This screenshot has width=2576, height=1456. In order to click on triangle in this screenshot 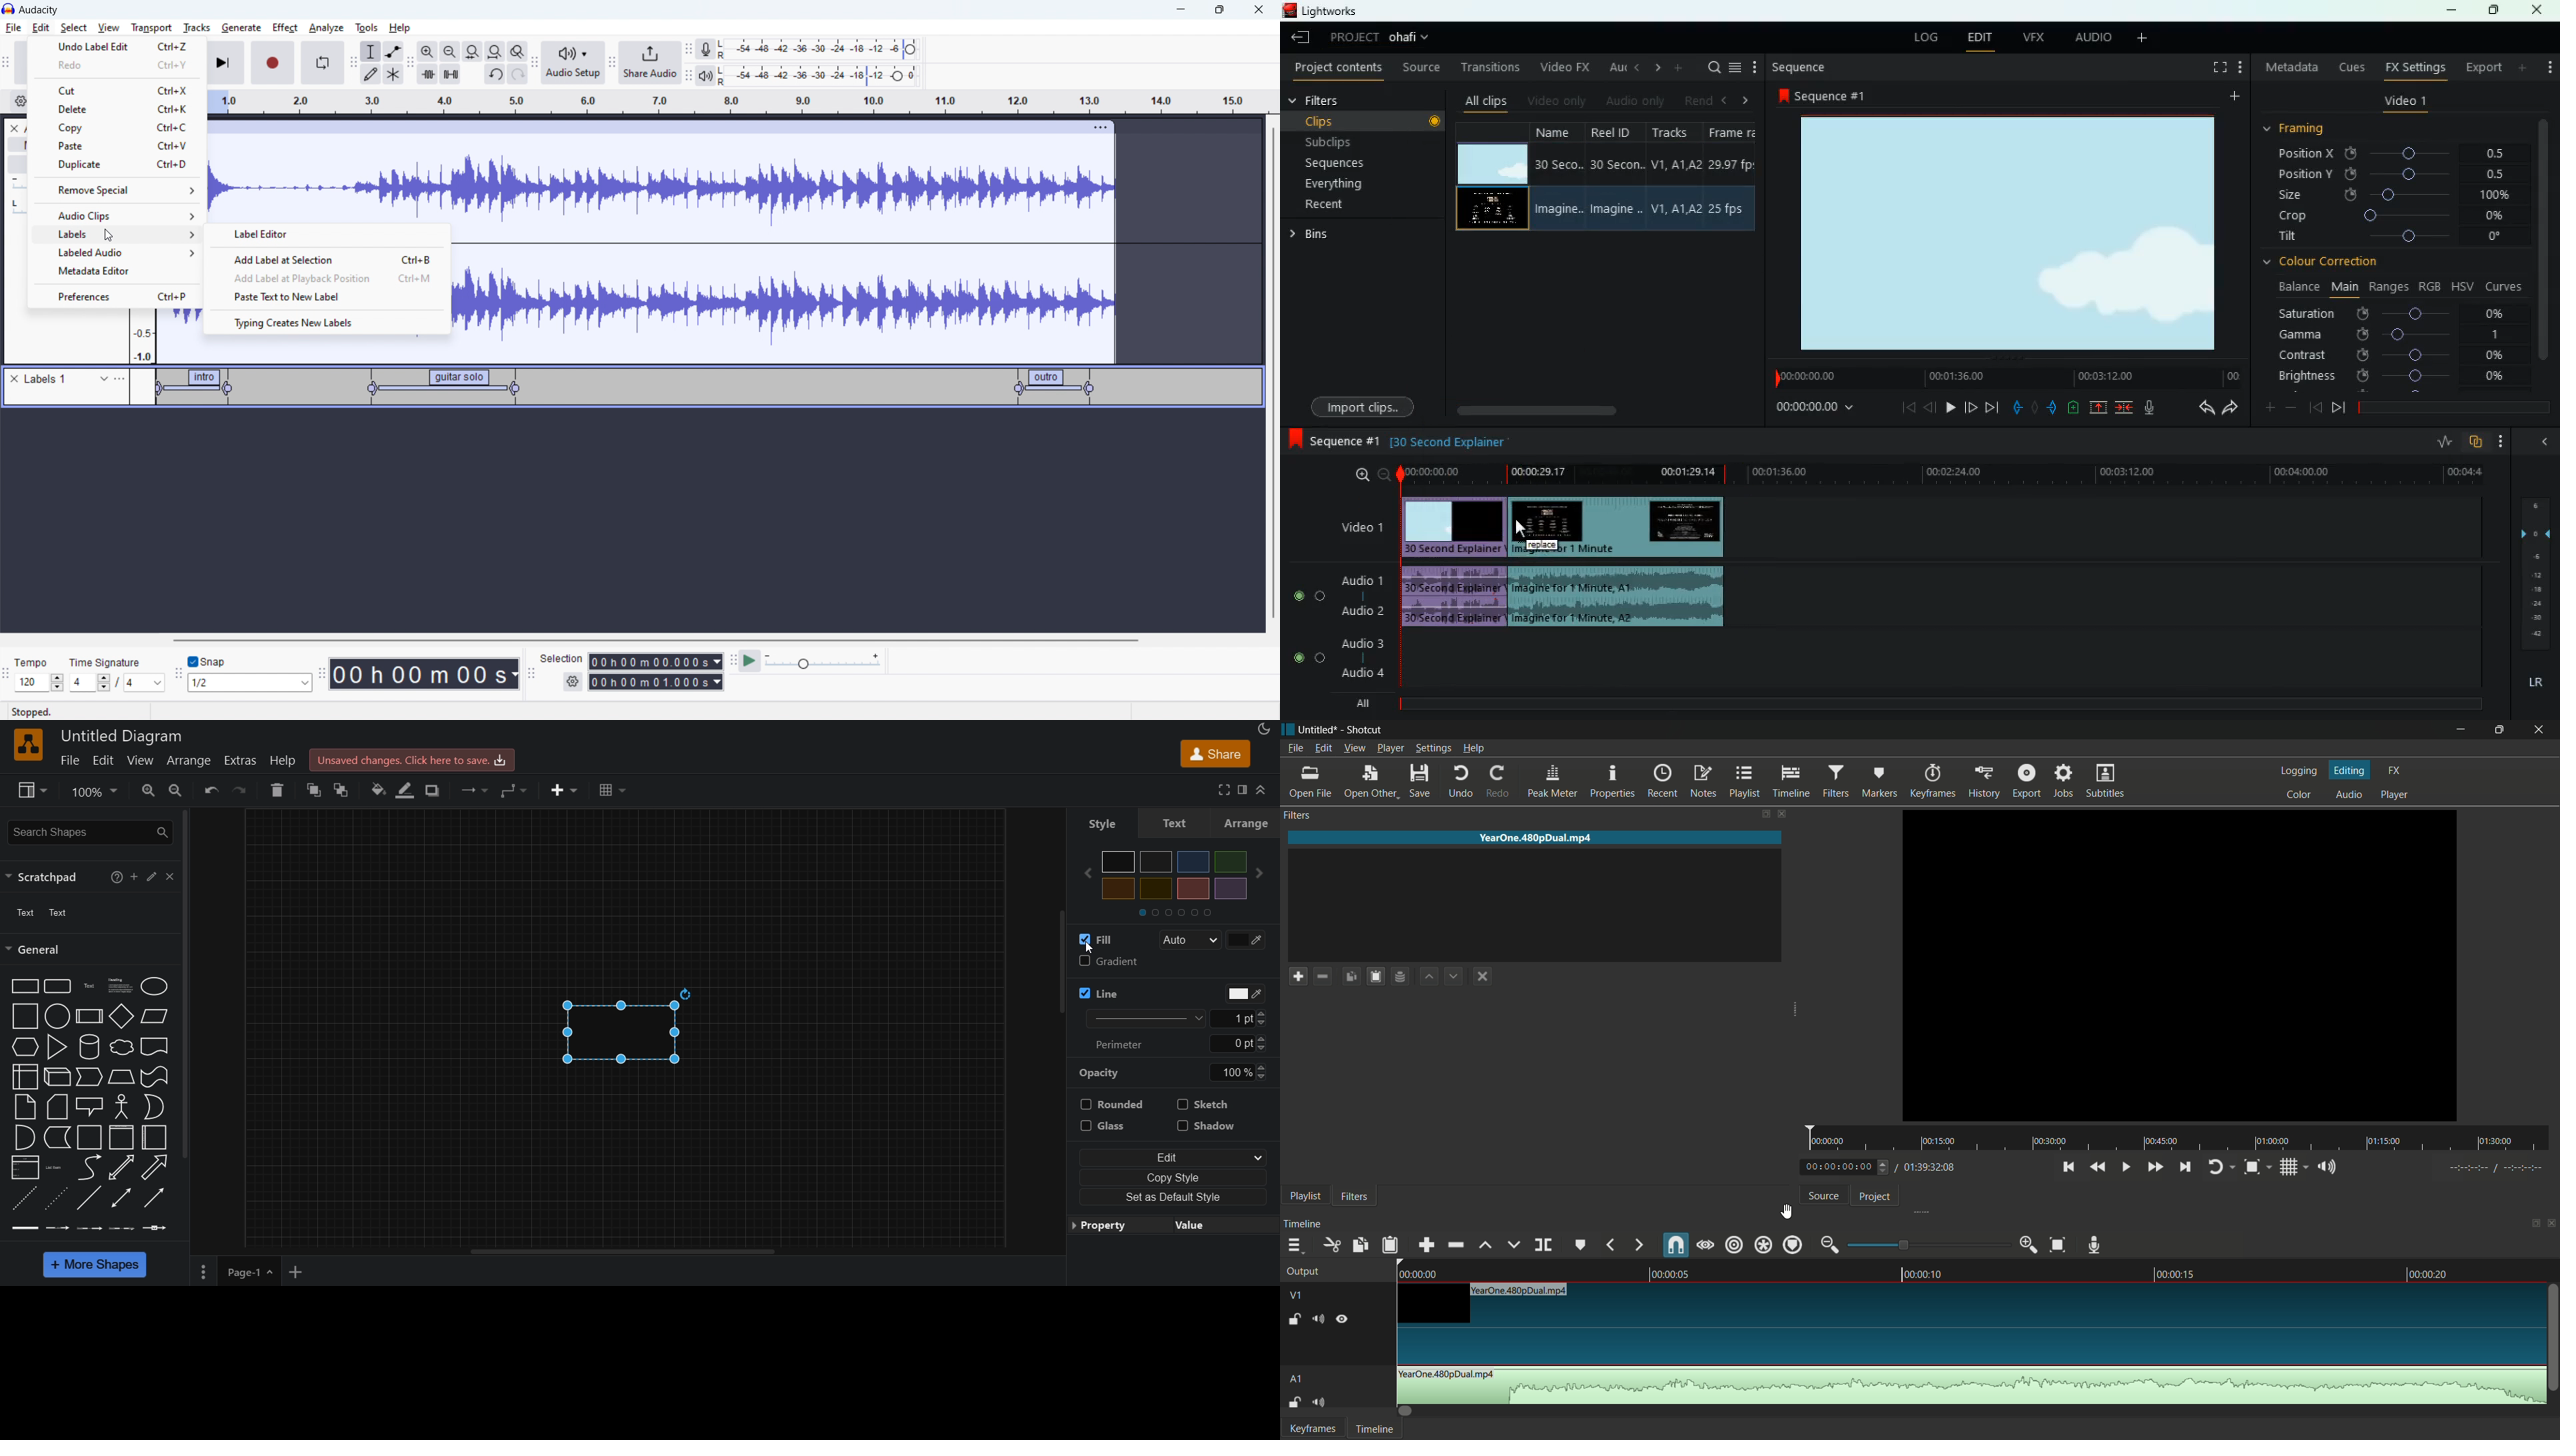, I will do `click(57, 1047)`.